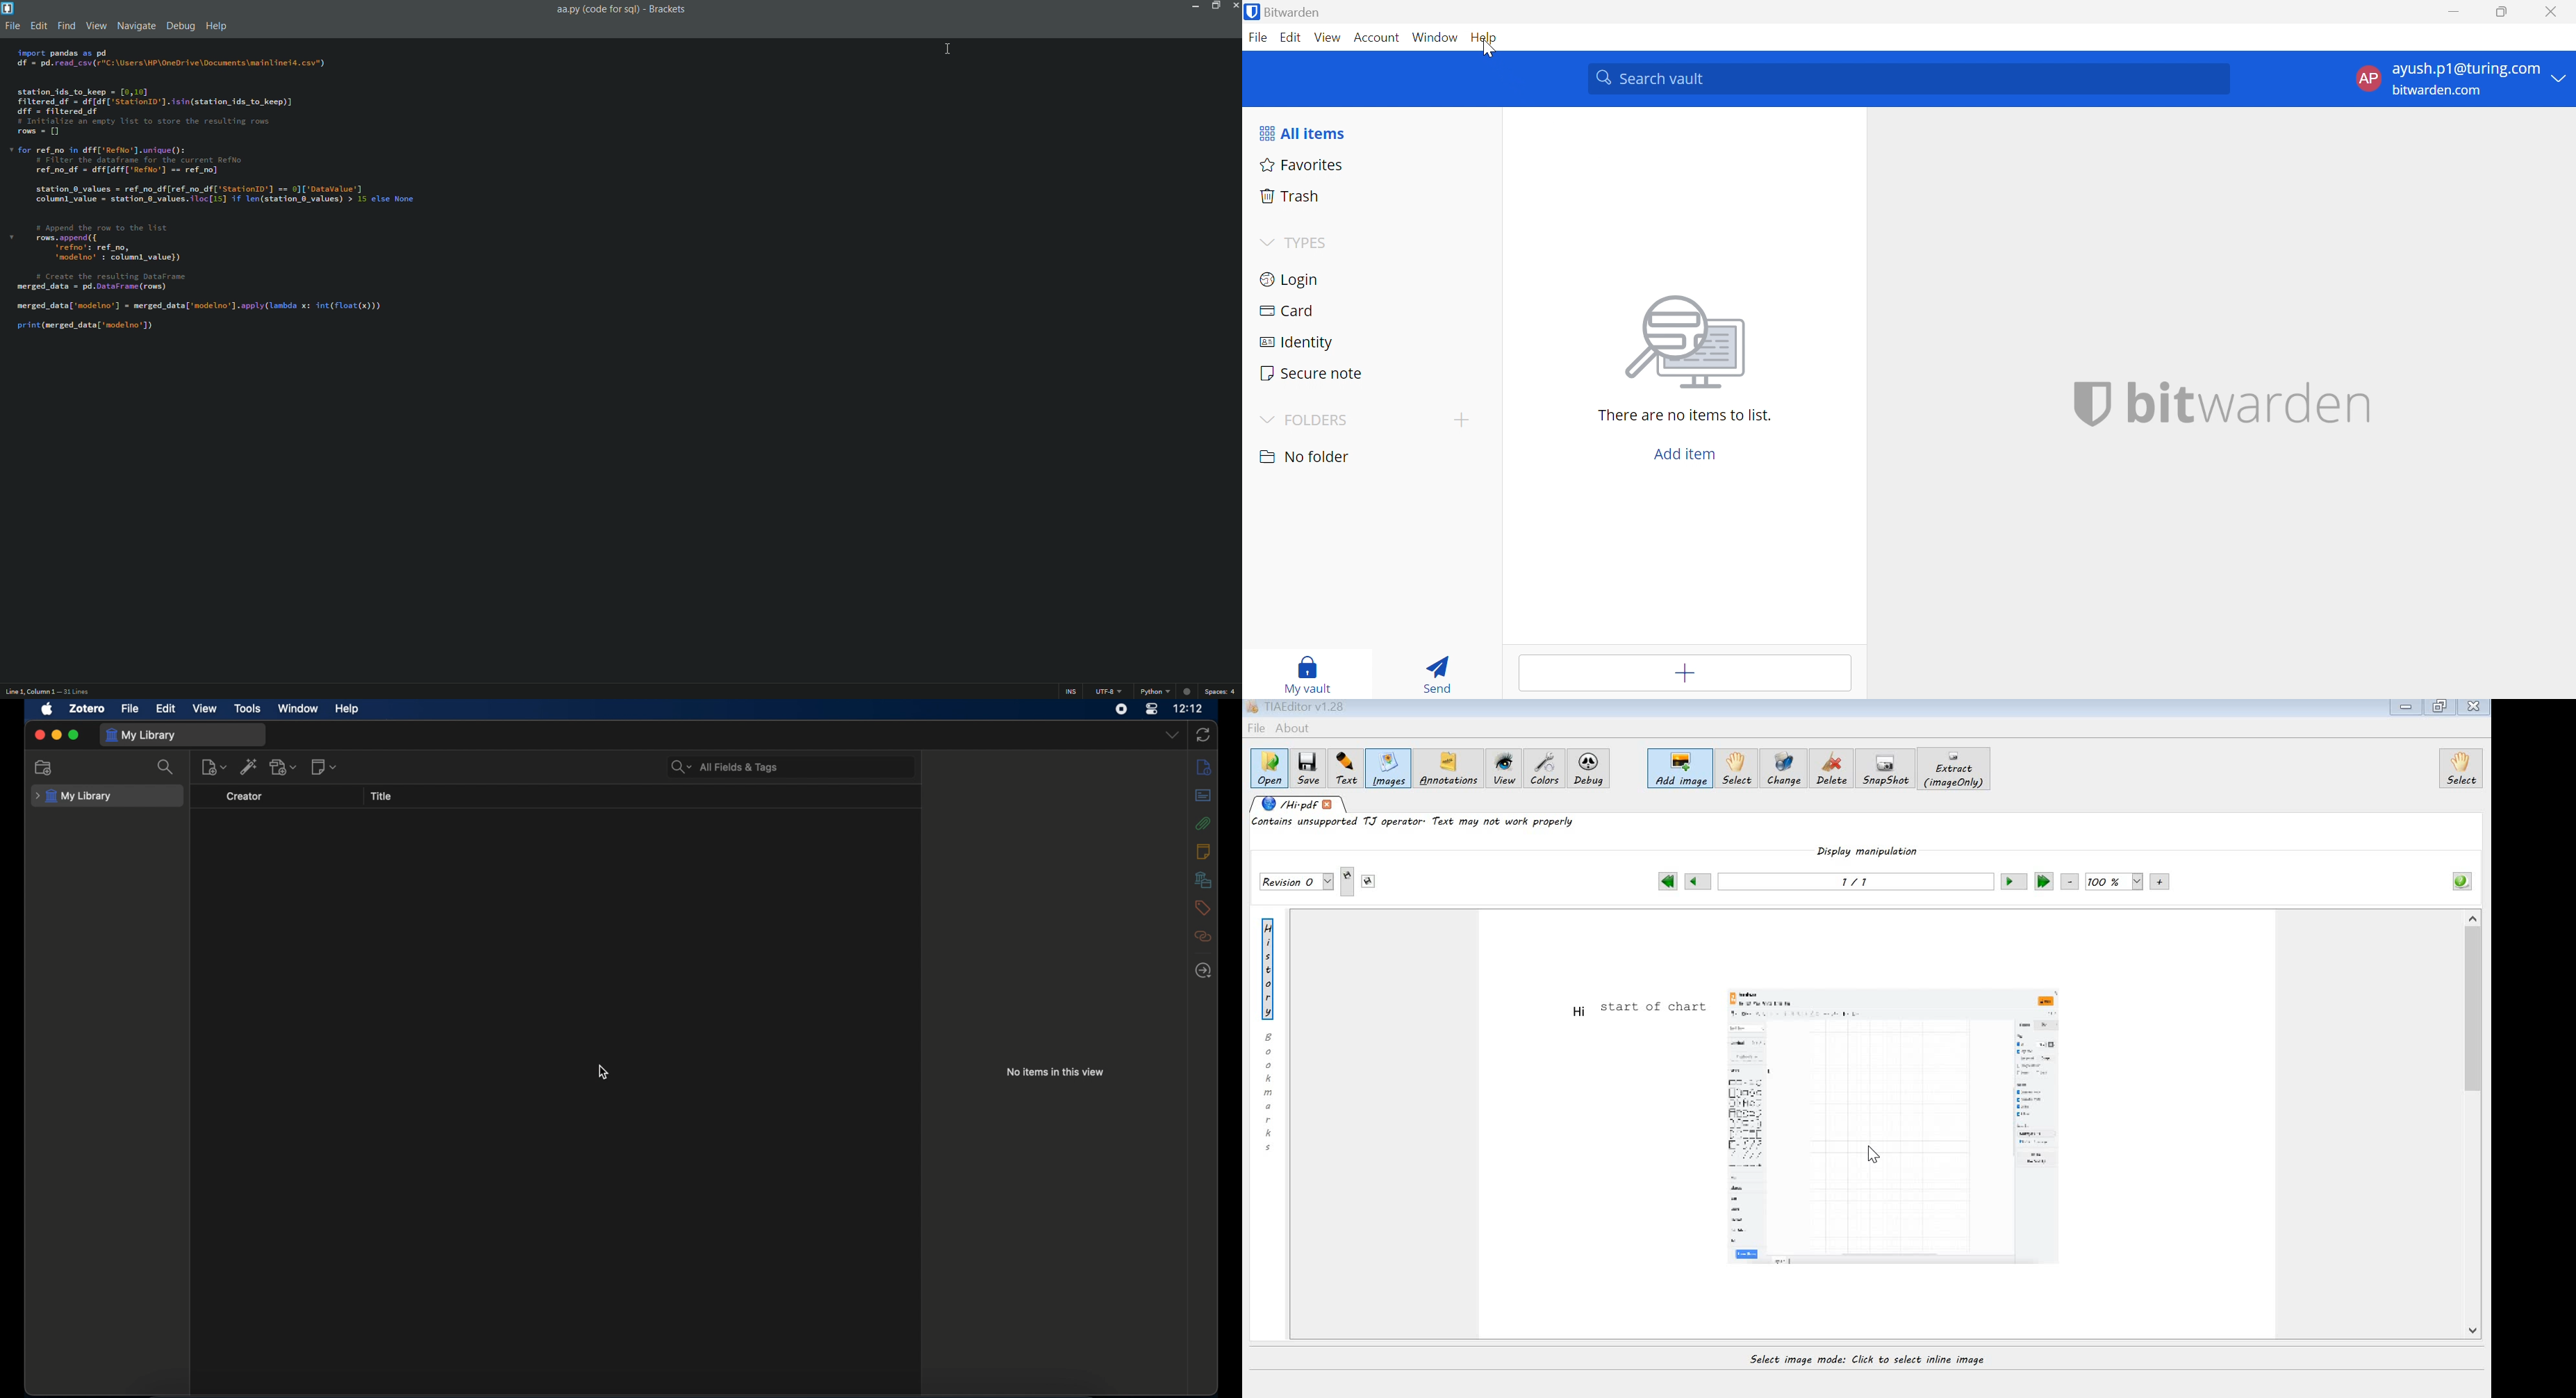  Describe the element at coordinates (947, 49) in the screenshot. I see `cursor` at that location.